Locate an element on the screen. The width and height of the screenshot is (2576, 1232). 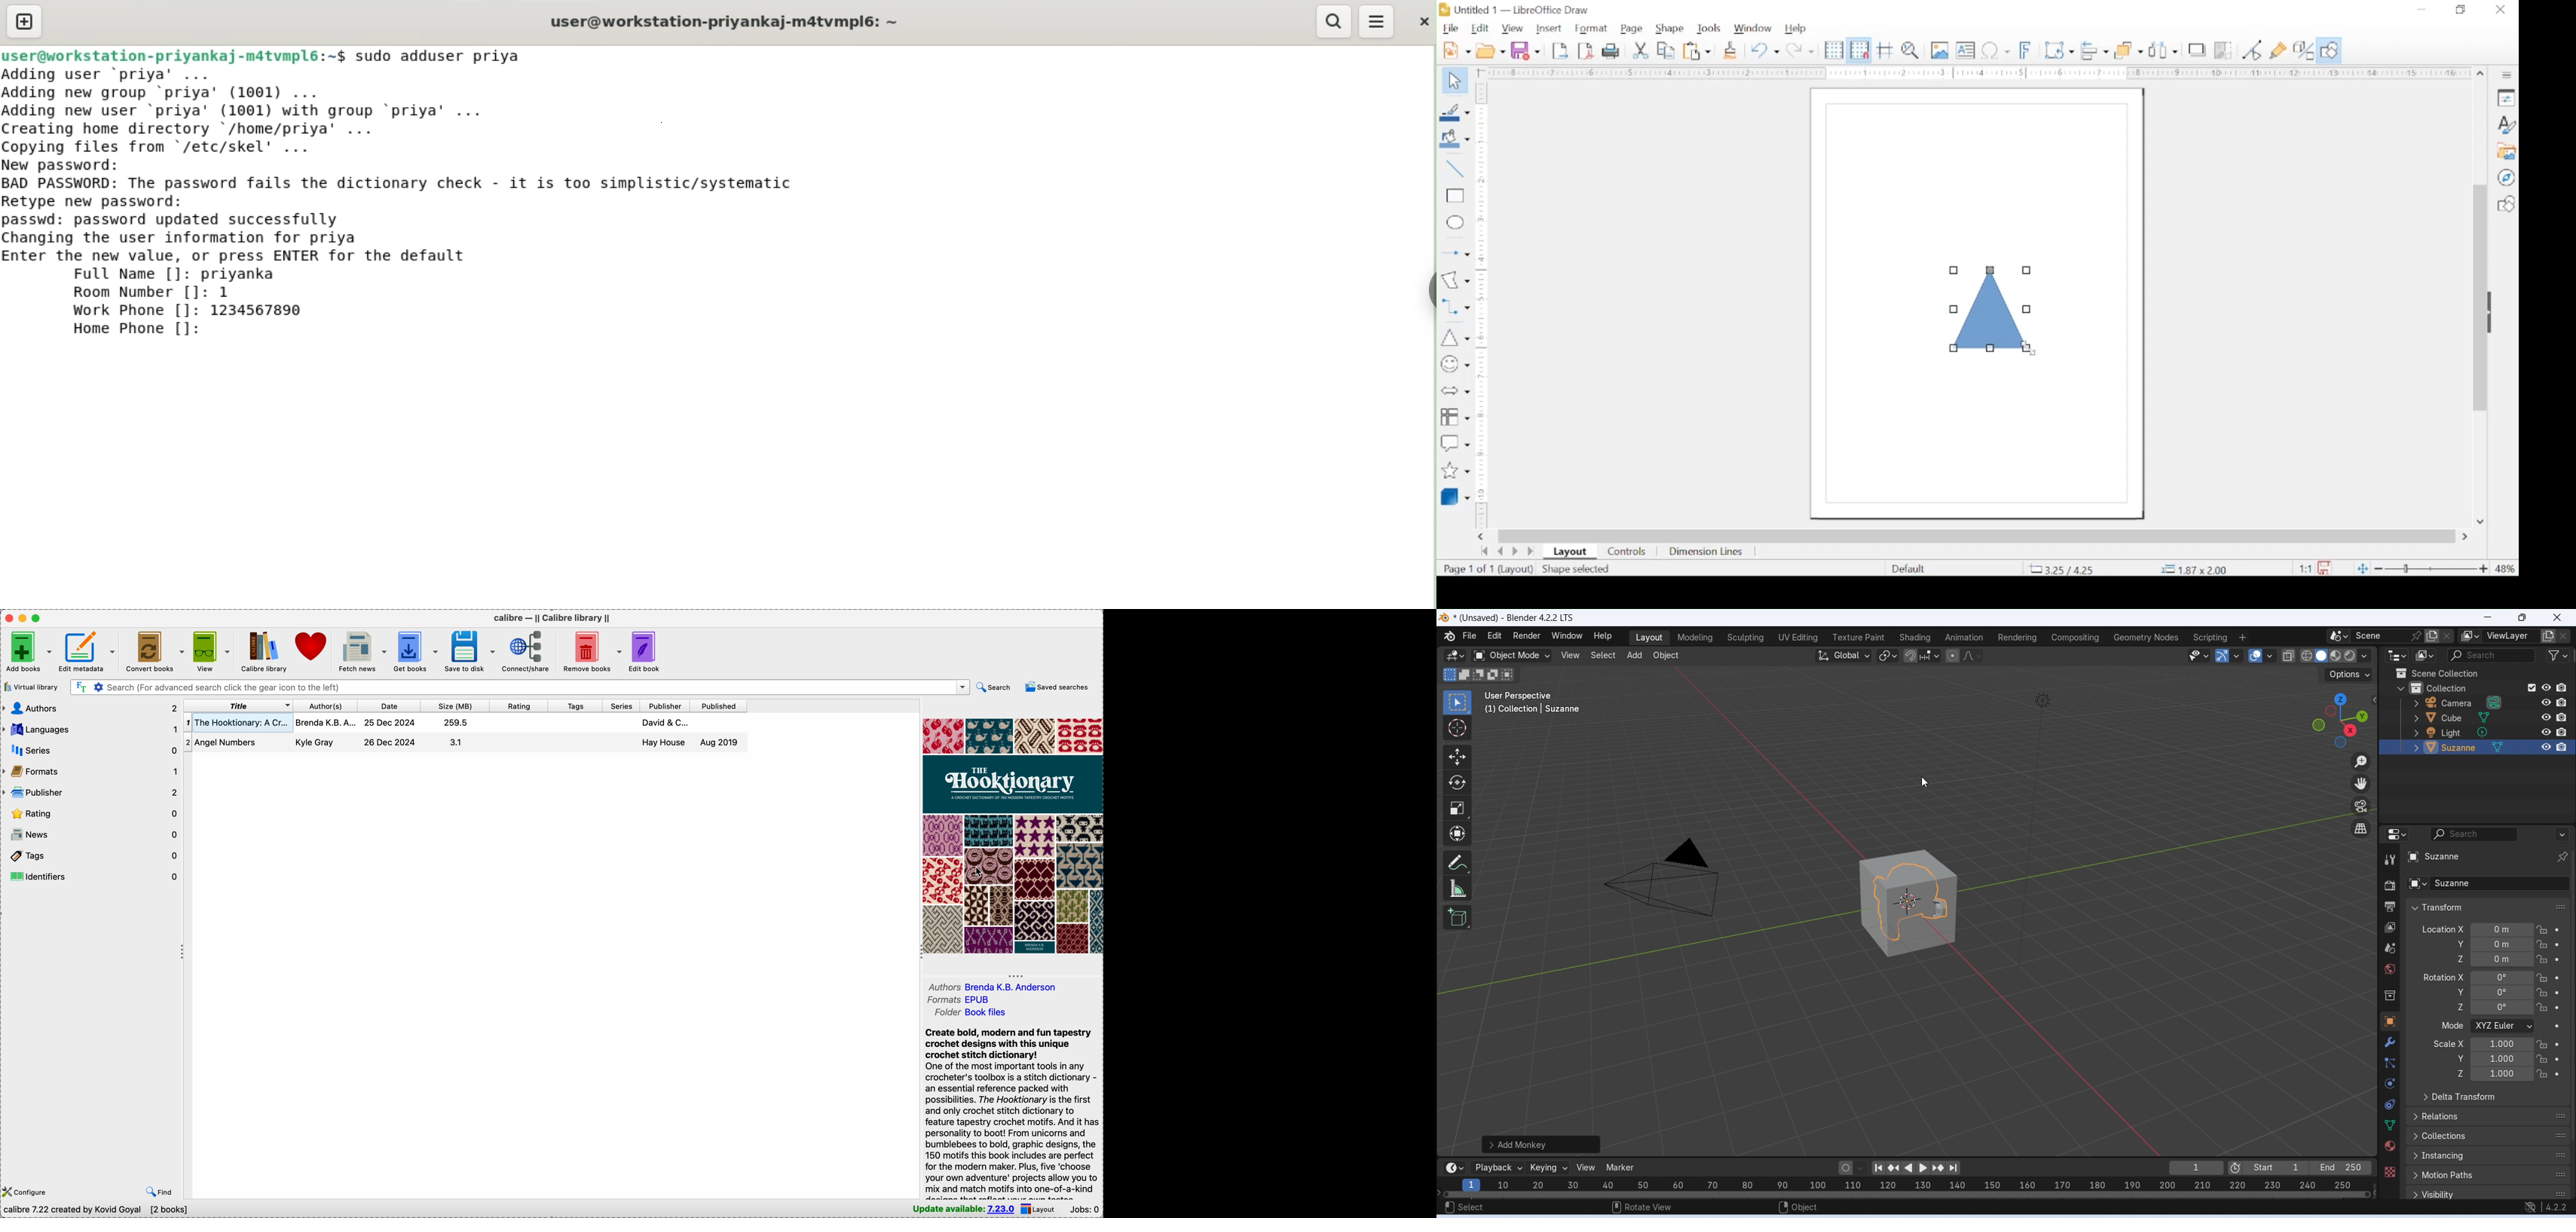
insert fontwork text is located at coordinates (2027, 50).